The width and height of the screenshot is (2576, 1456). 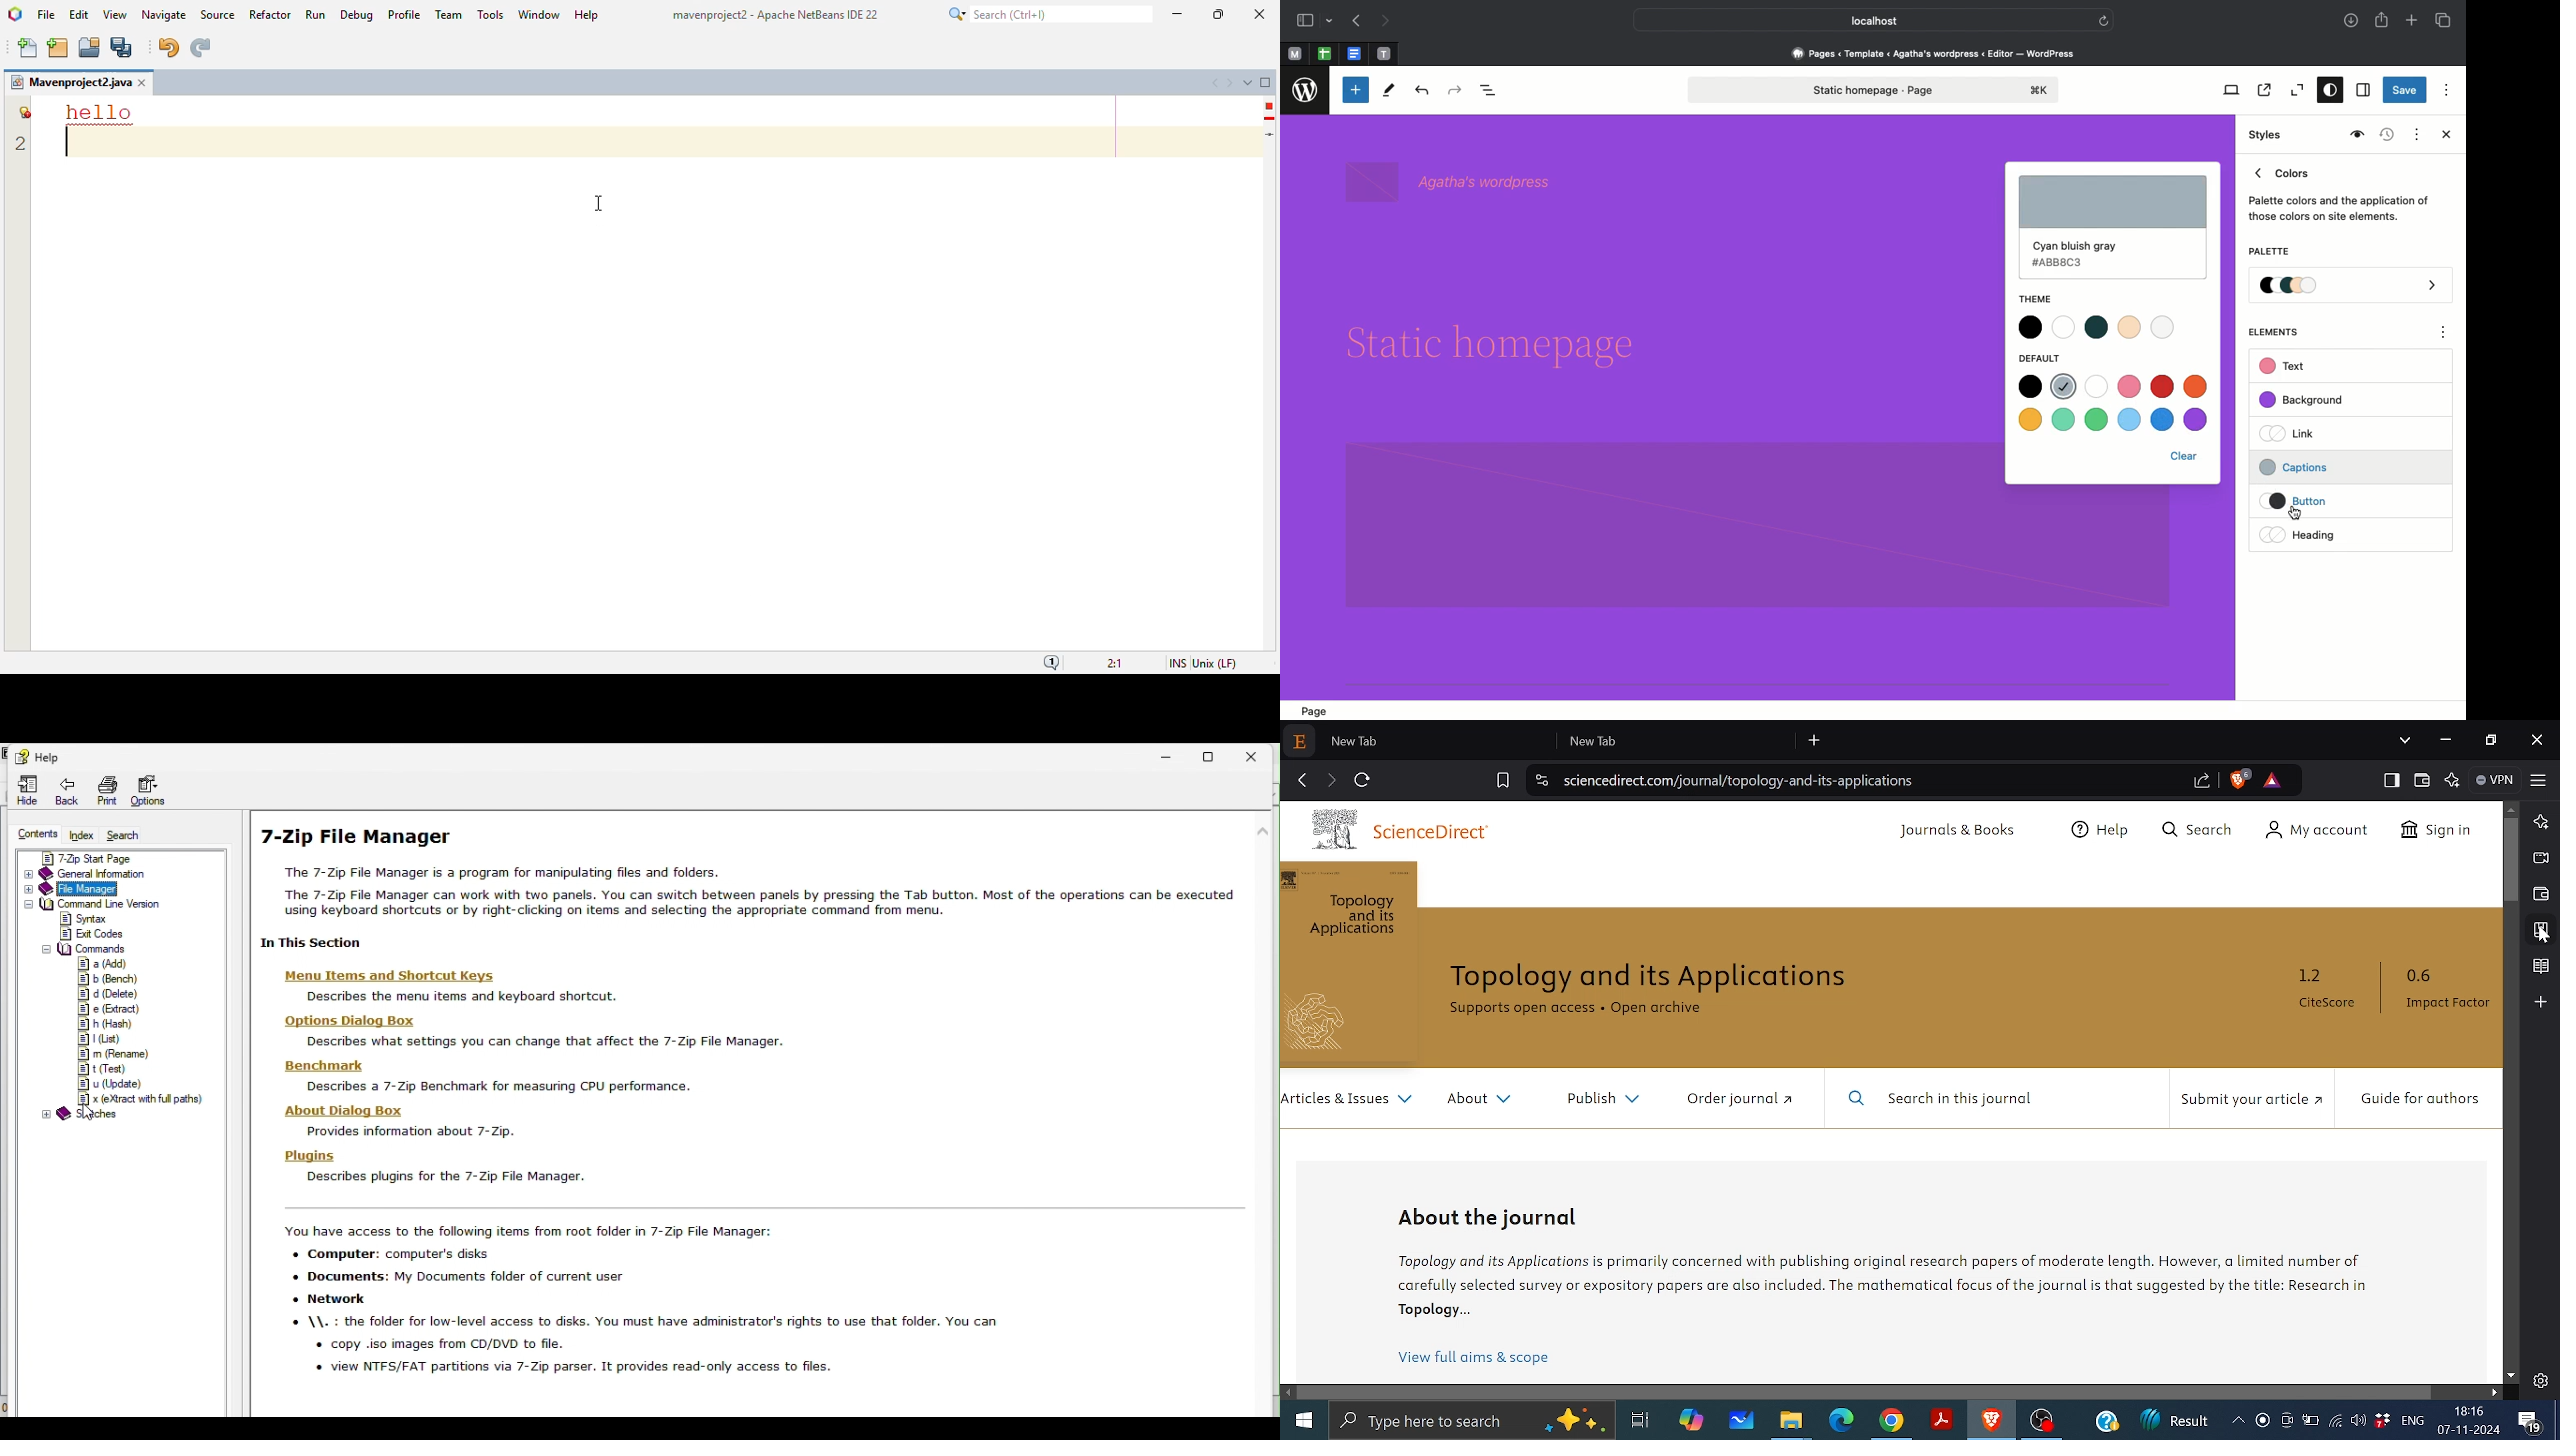 I want to click on Search Tabs, so click(x=2405, y=739).